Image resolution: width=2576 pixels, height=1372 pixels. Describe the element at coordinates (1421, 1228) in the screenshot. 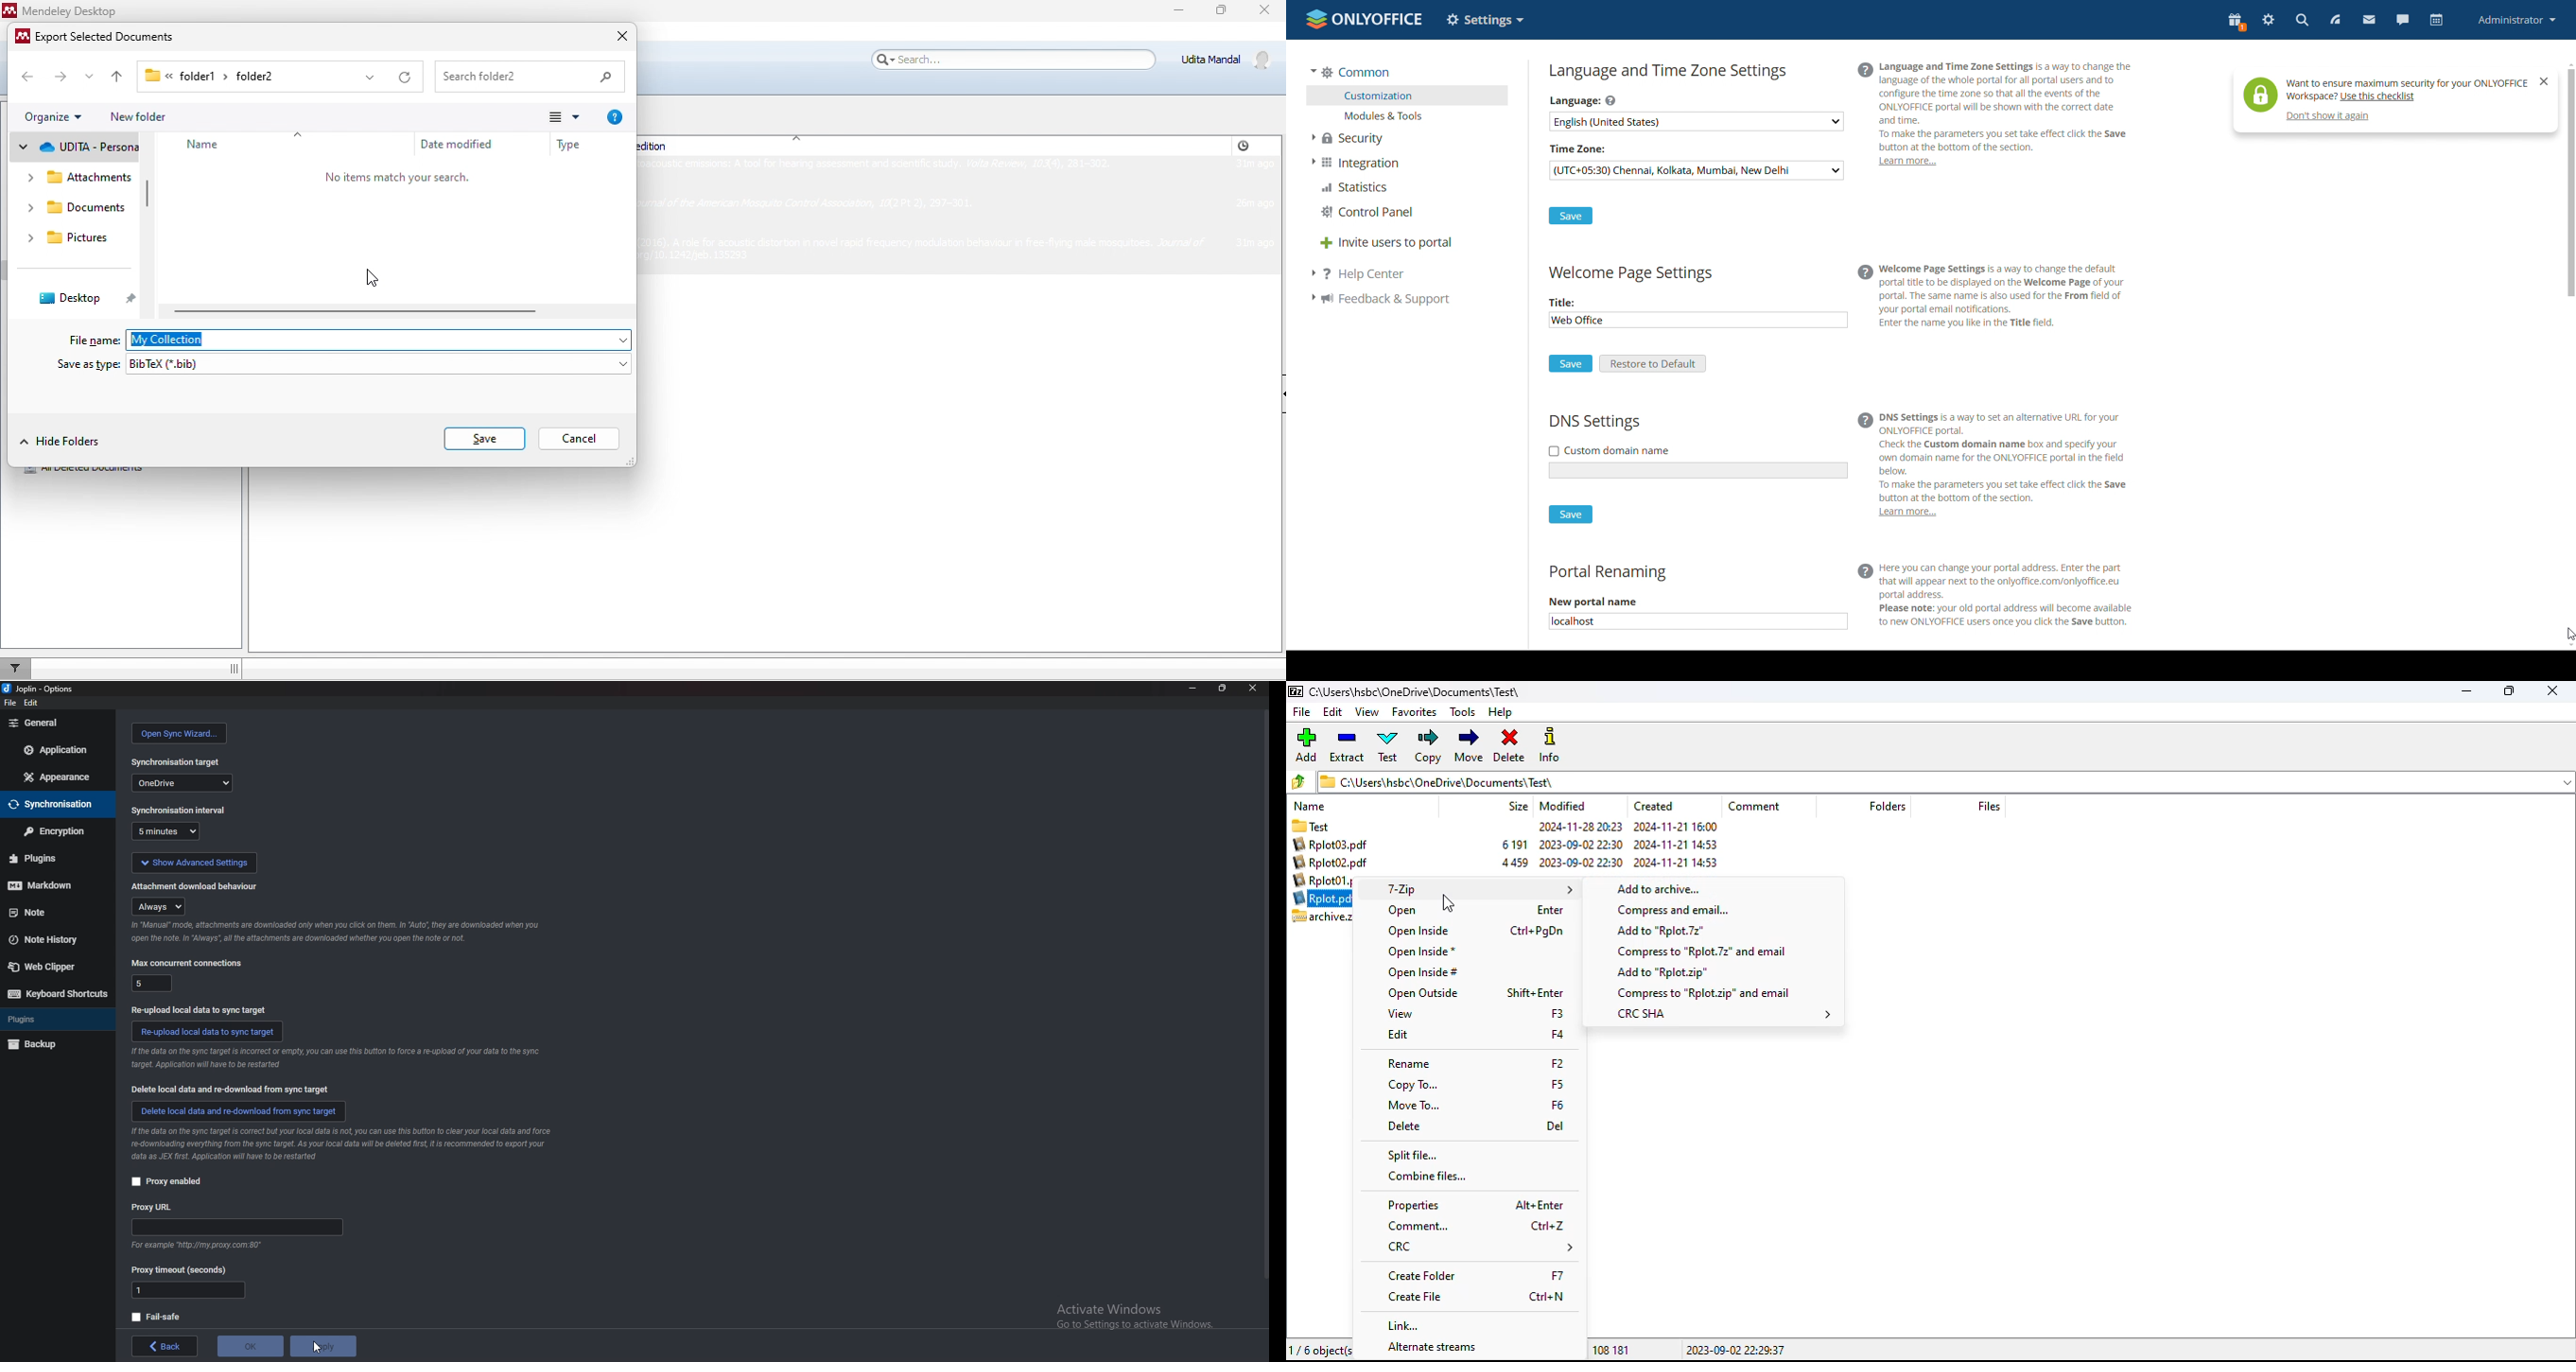

I see `comment` at that location.